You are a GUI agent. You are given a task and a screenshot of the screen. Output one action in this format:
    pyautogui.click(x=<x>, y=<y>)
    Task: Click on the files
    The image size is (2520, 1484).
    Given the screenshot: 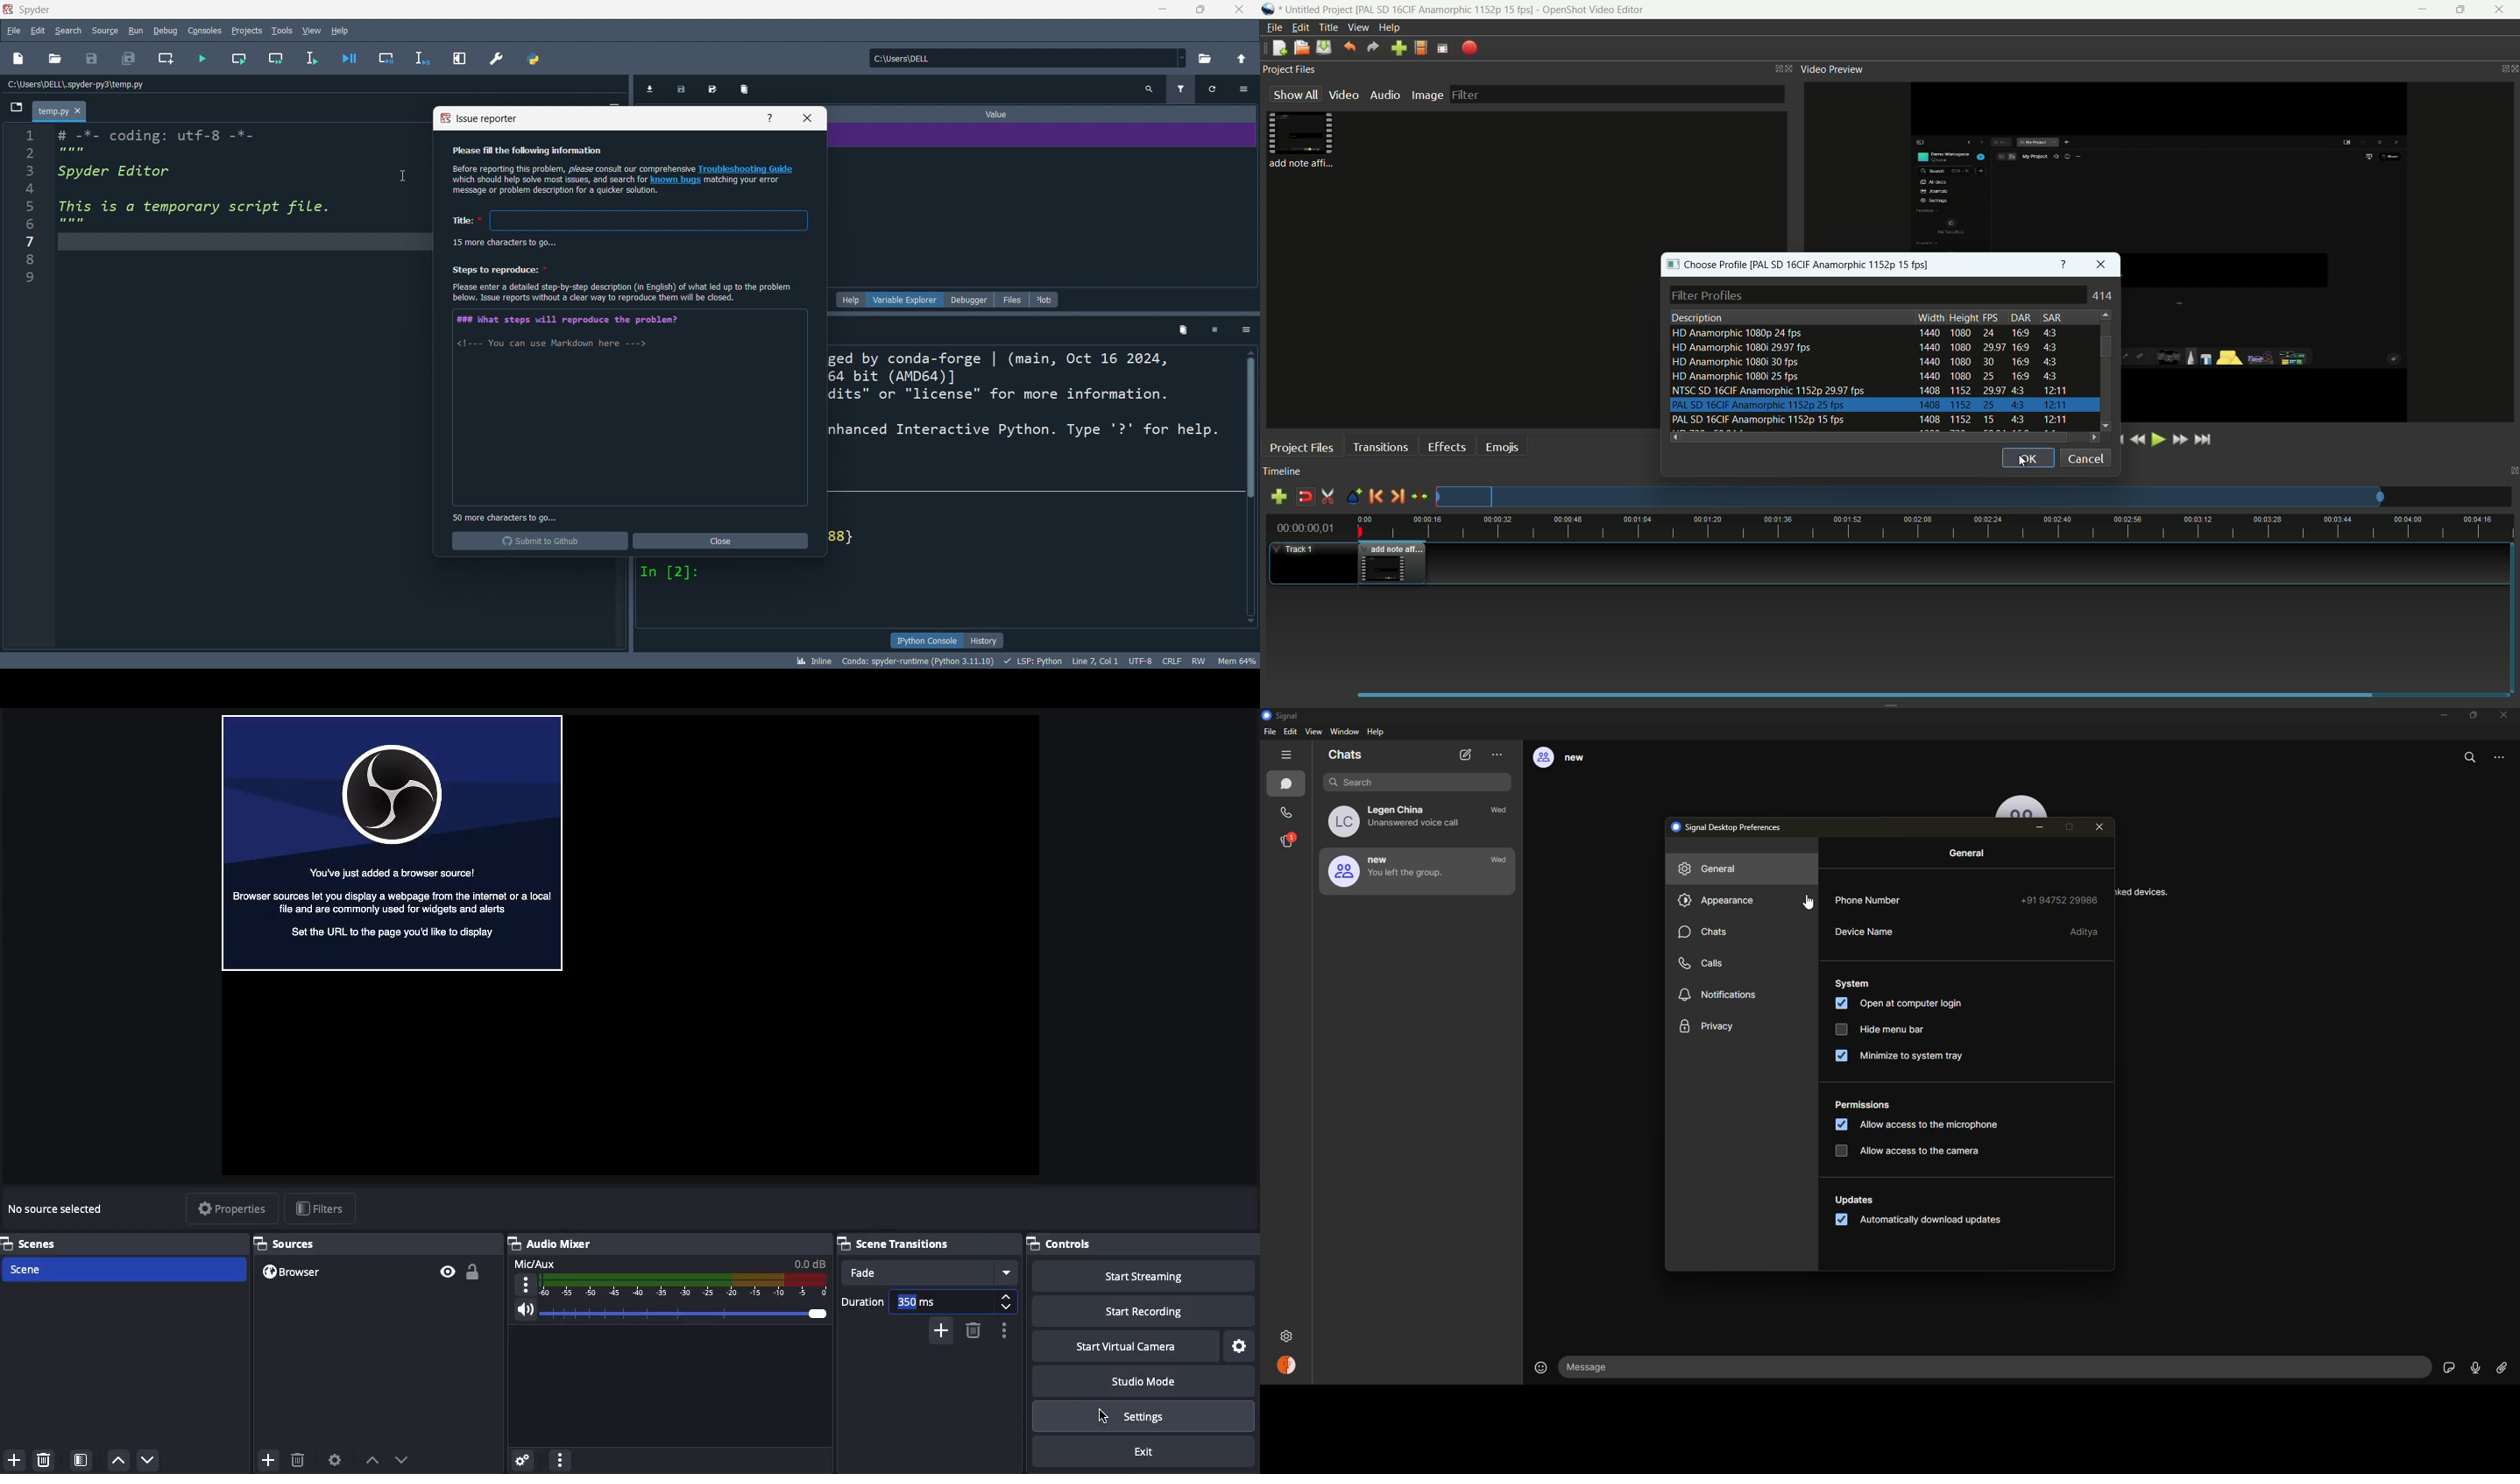 What is the action you would take?
    pyautogui.click(x=1014, y=299)
    